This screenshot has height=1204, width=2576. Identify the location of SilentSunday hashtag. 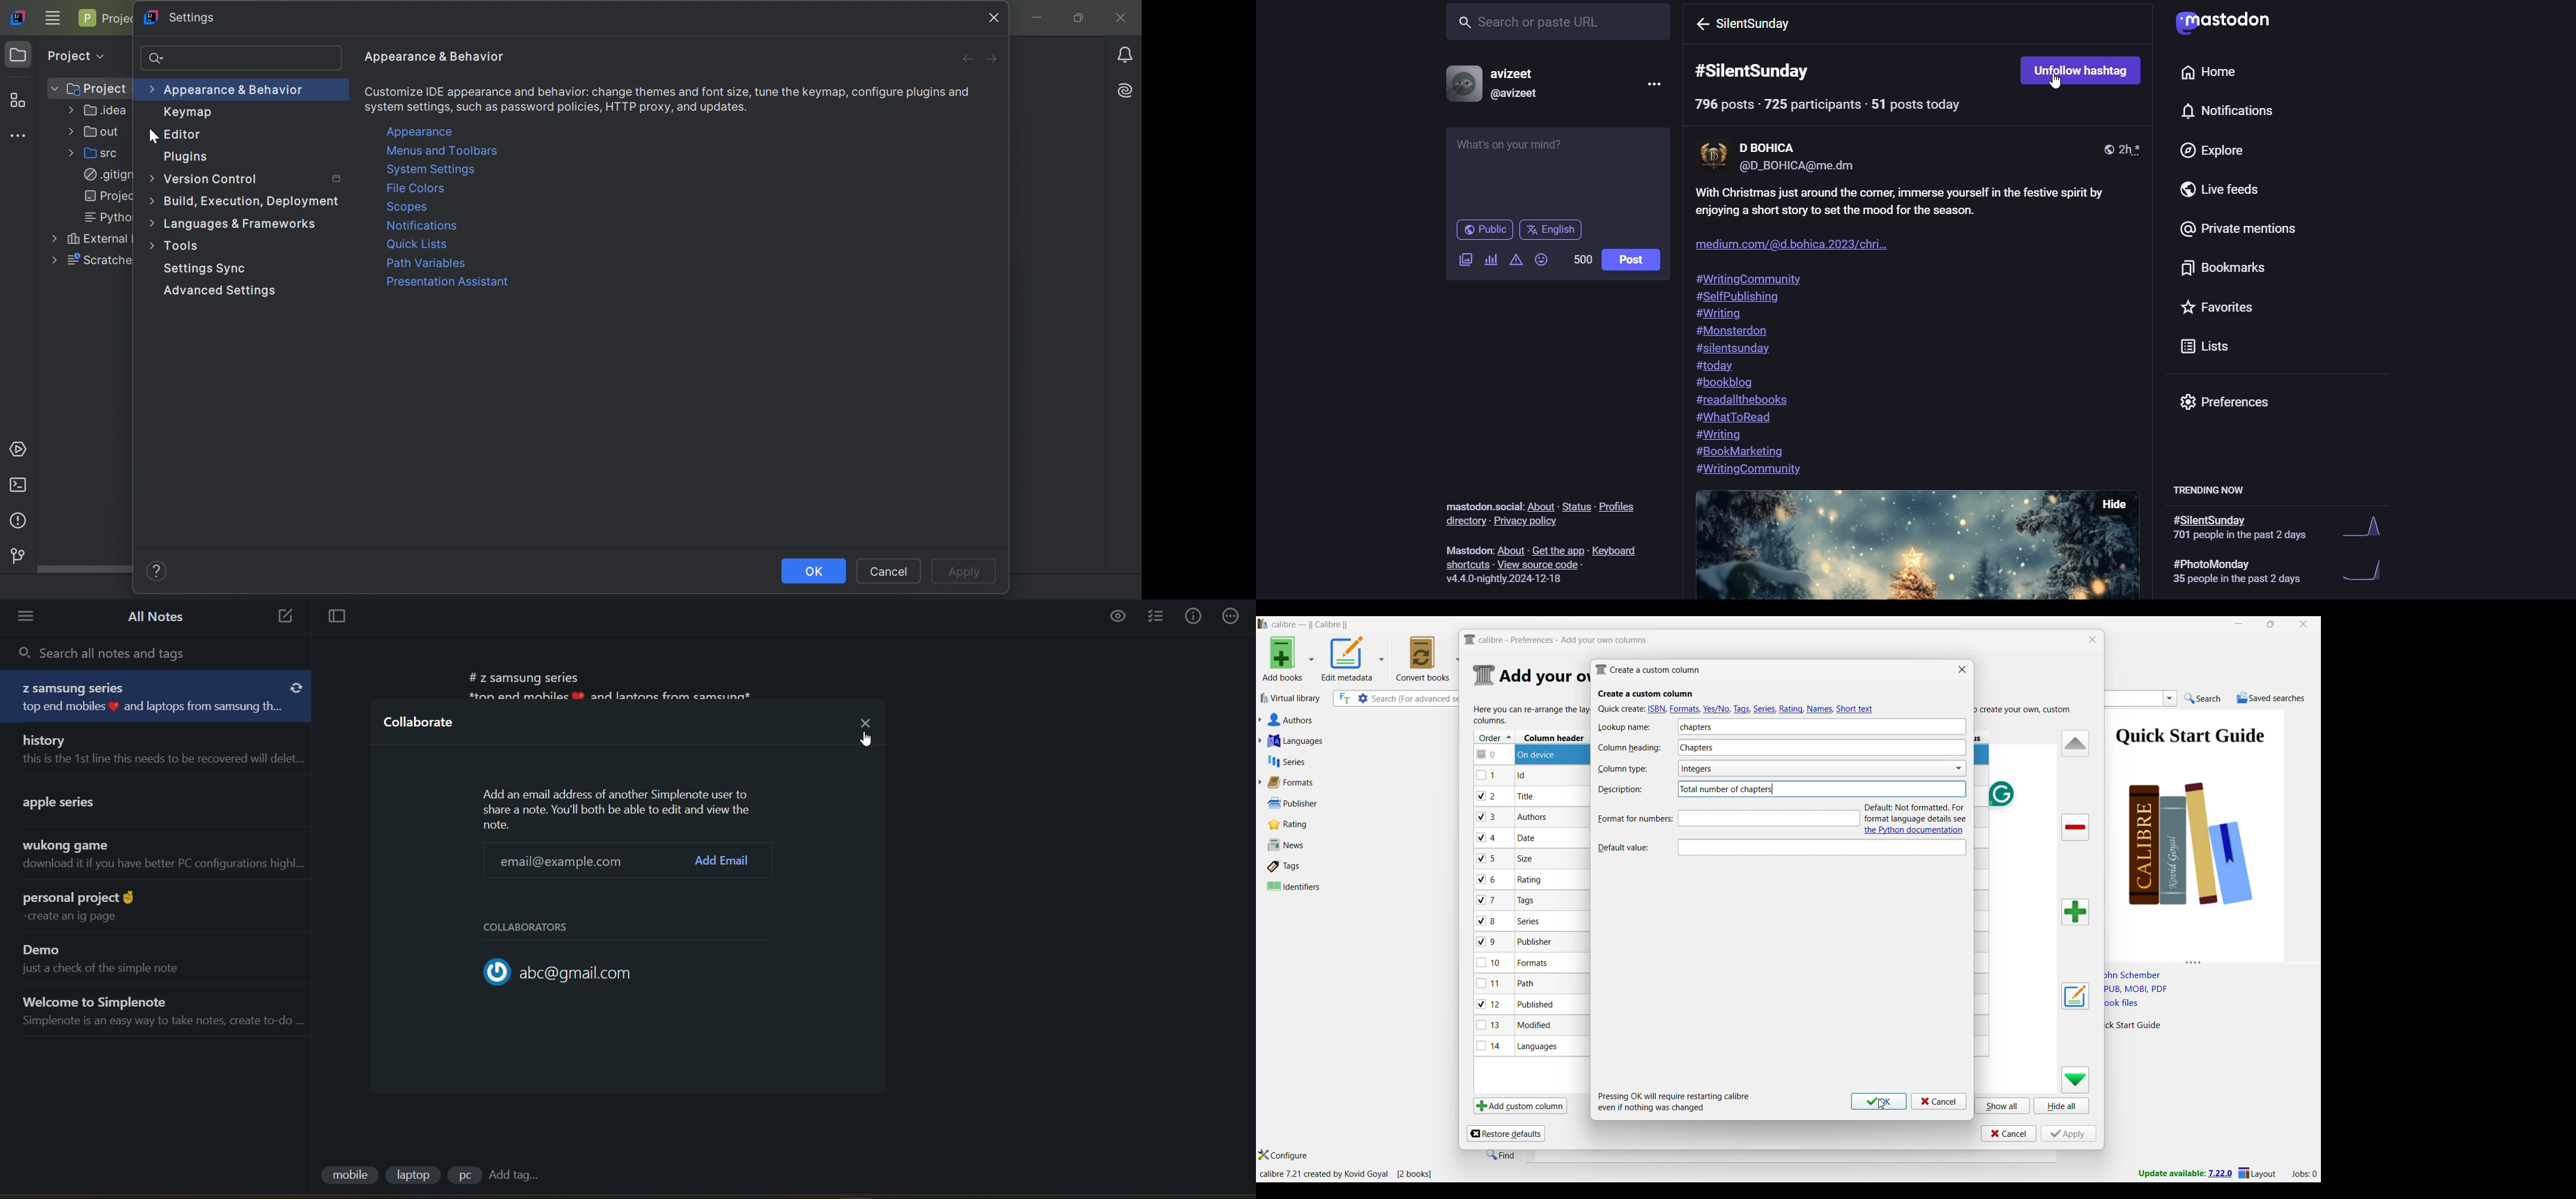
(1747, 25).